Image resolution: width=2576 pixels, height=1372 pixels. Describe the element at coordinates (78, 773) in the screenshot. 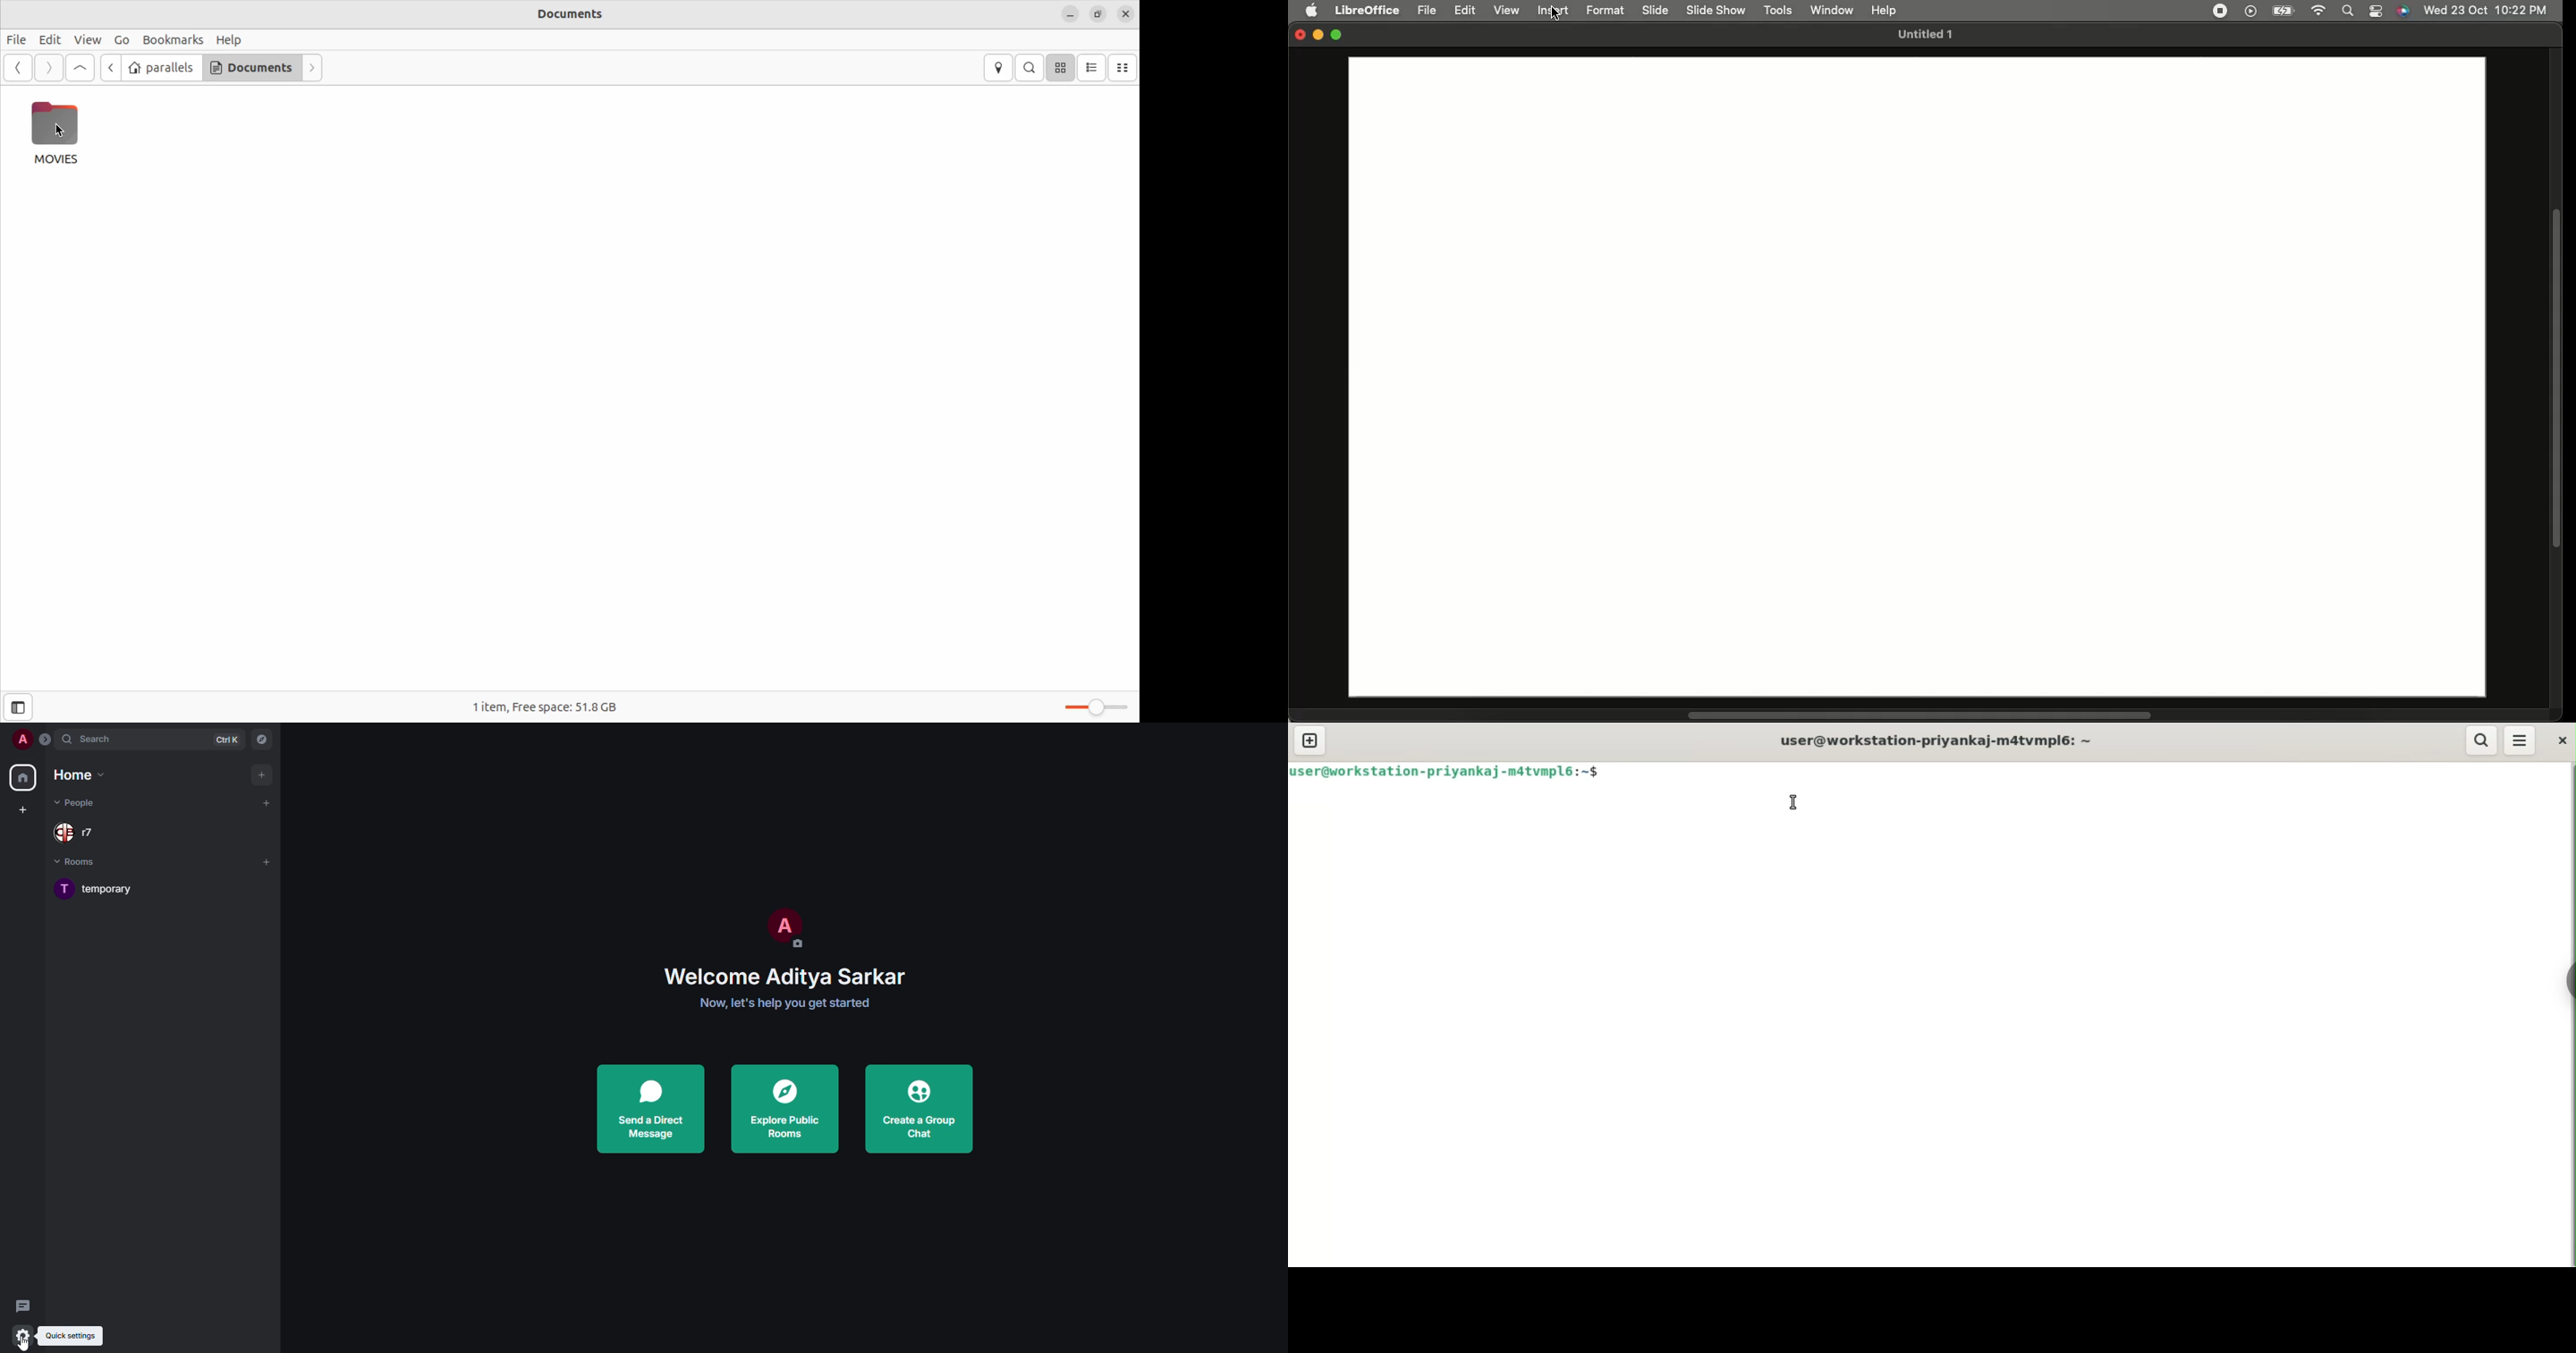

I see `home` at that location.